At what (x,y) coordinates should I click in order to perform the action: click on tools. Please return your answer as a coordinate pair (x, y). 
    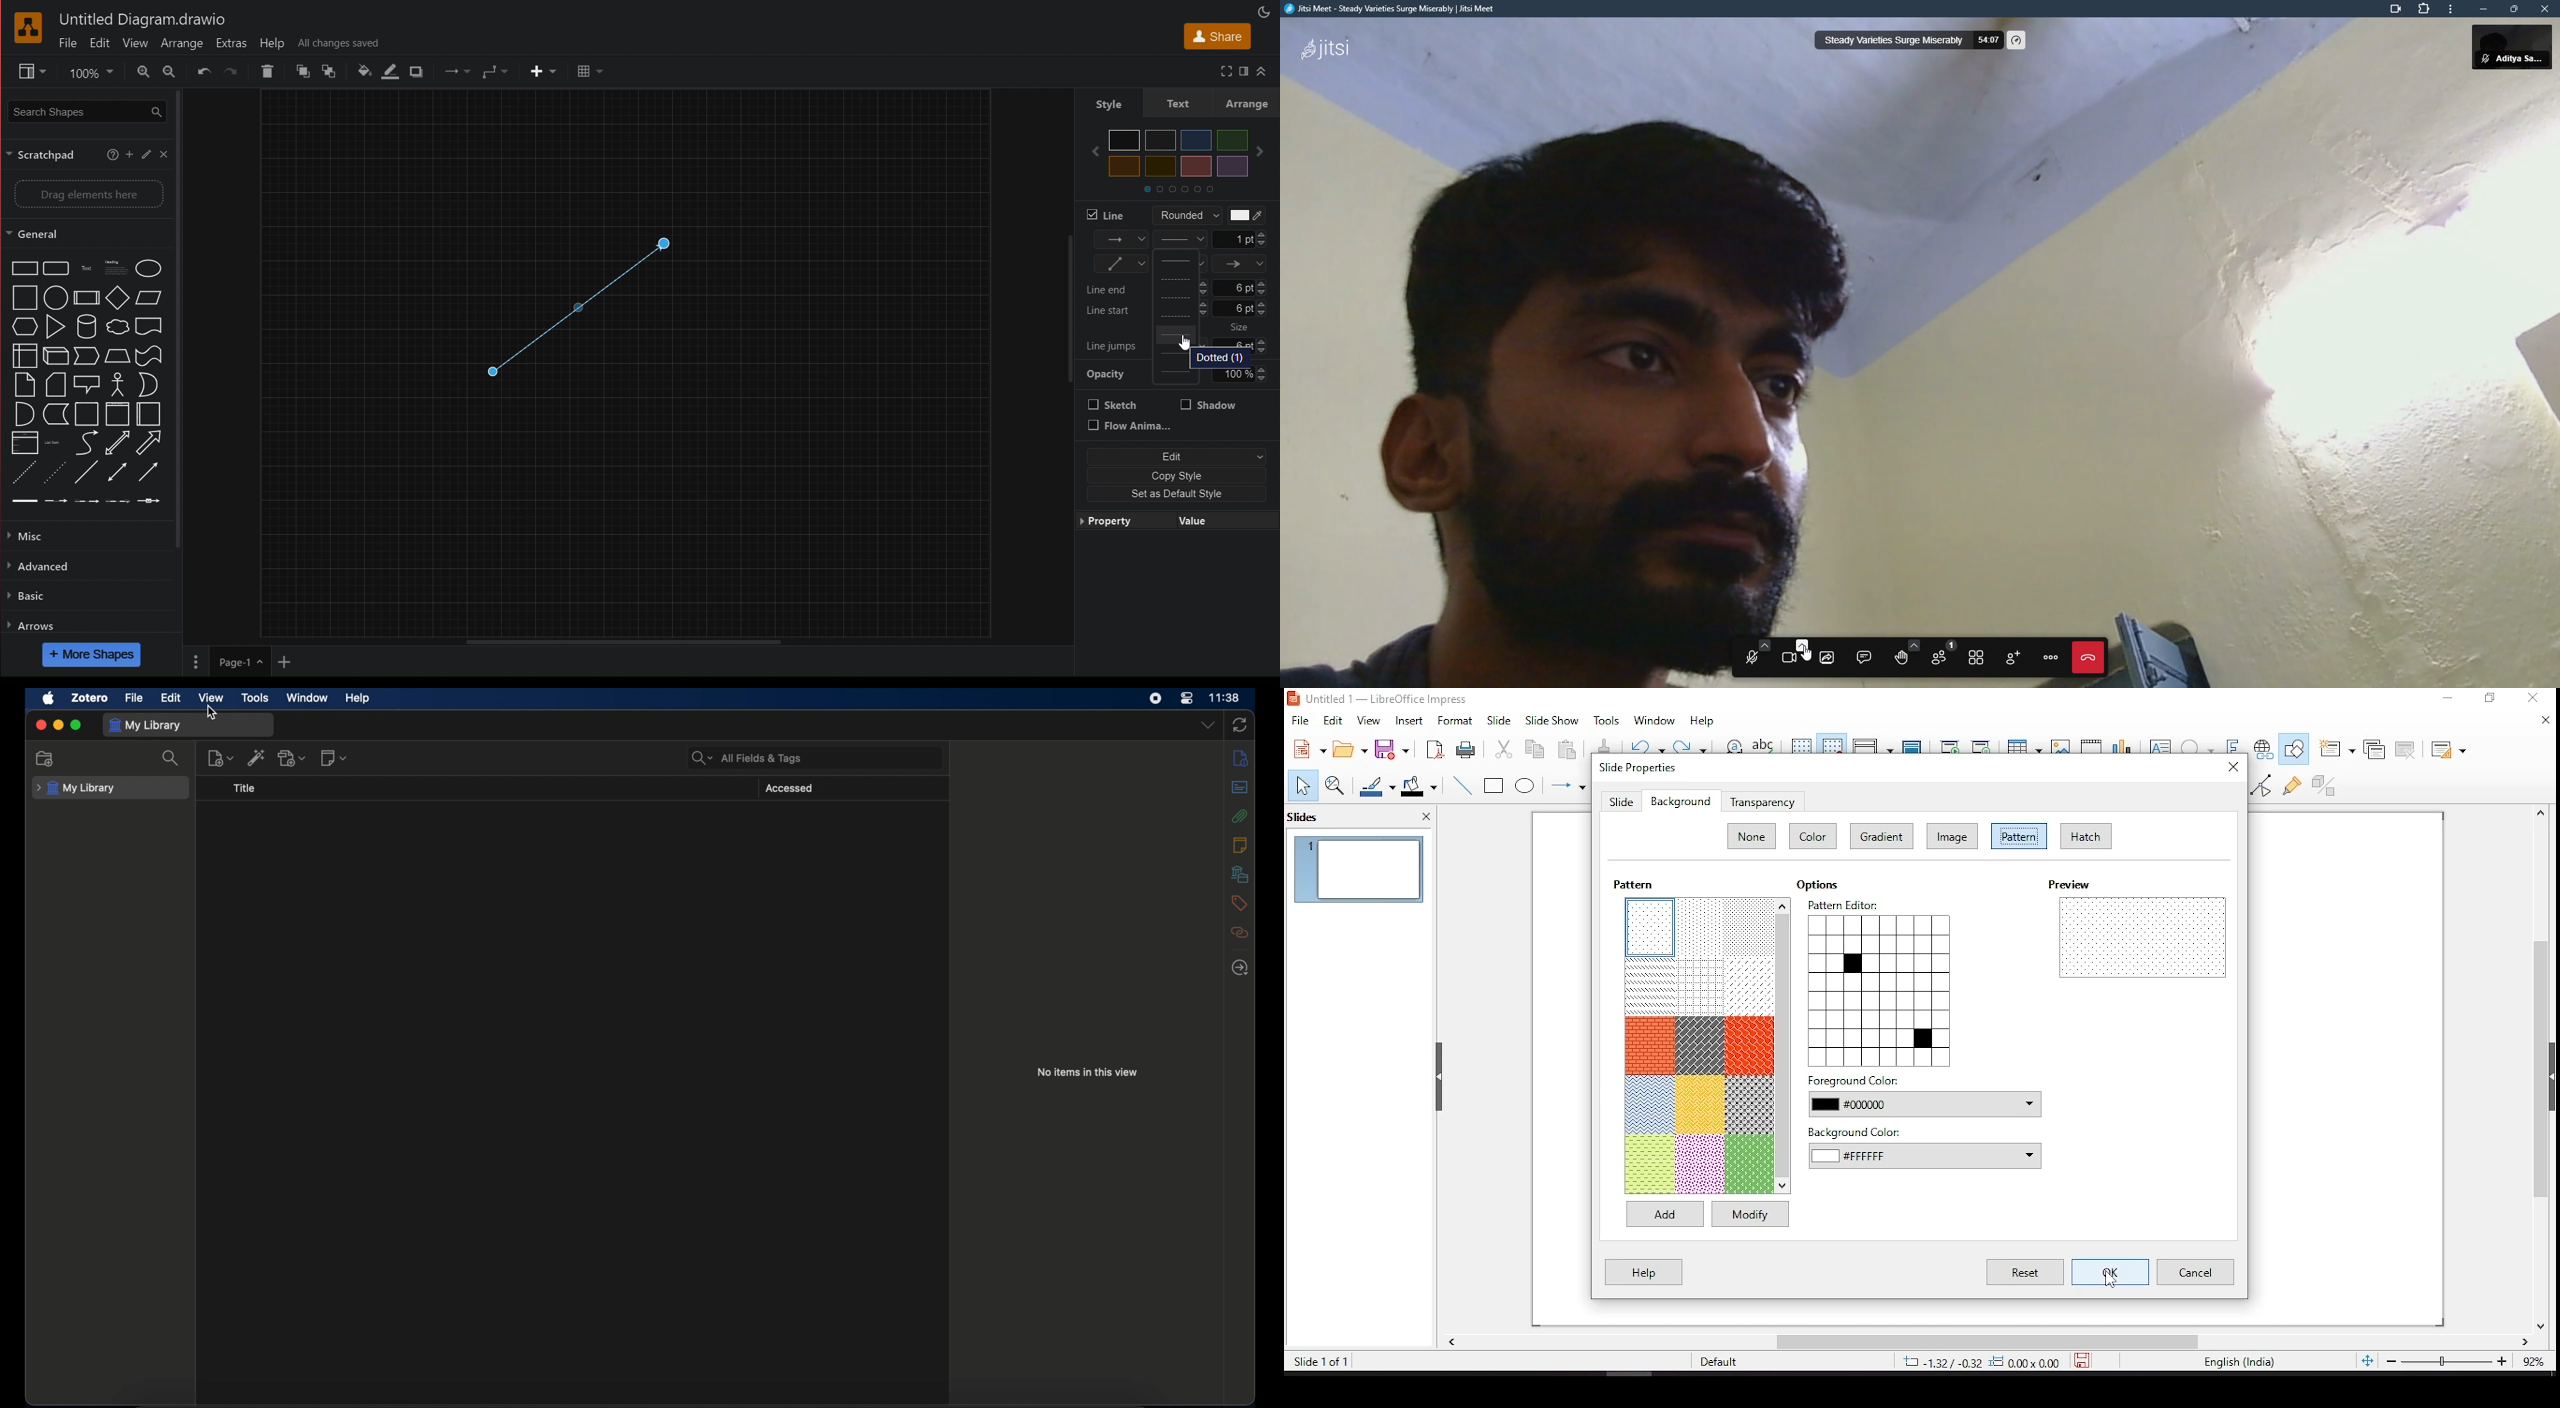
    Looking at the image, I should click on (255, 698).